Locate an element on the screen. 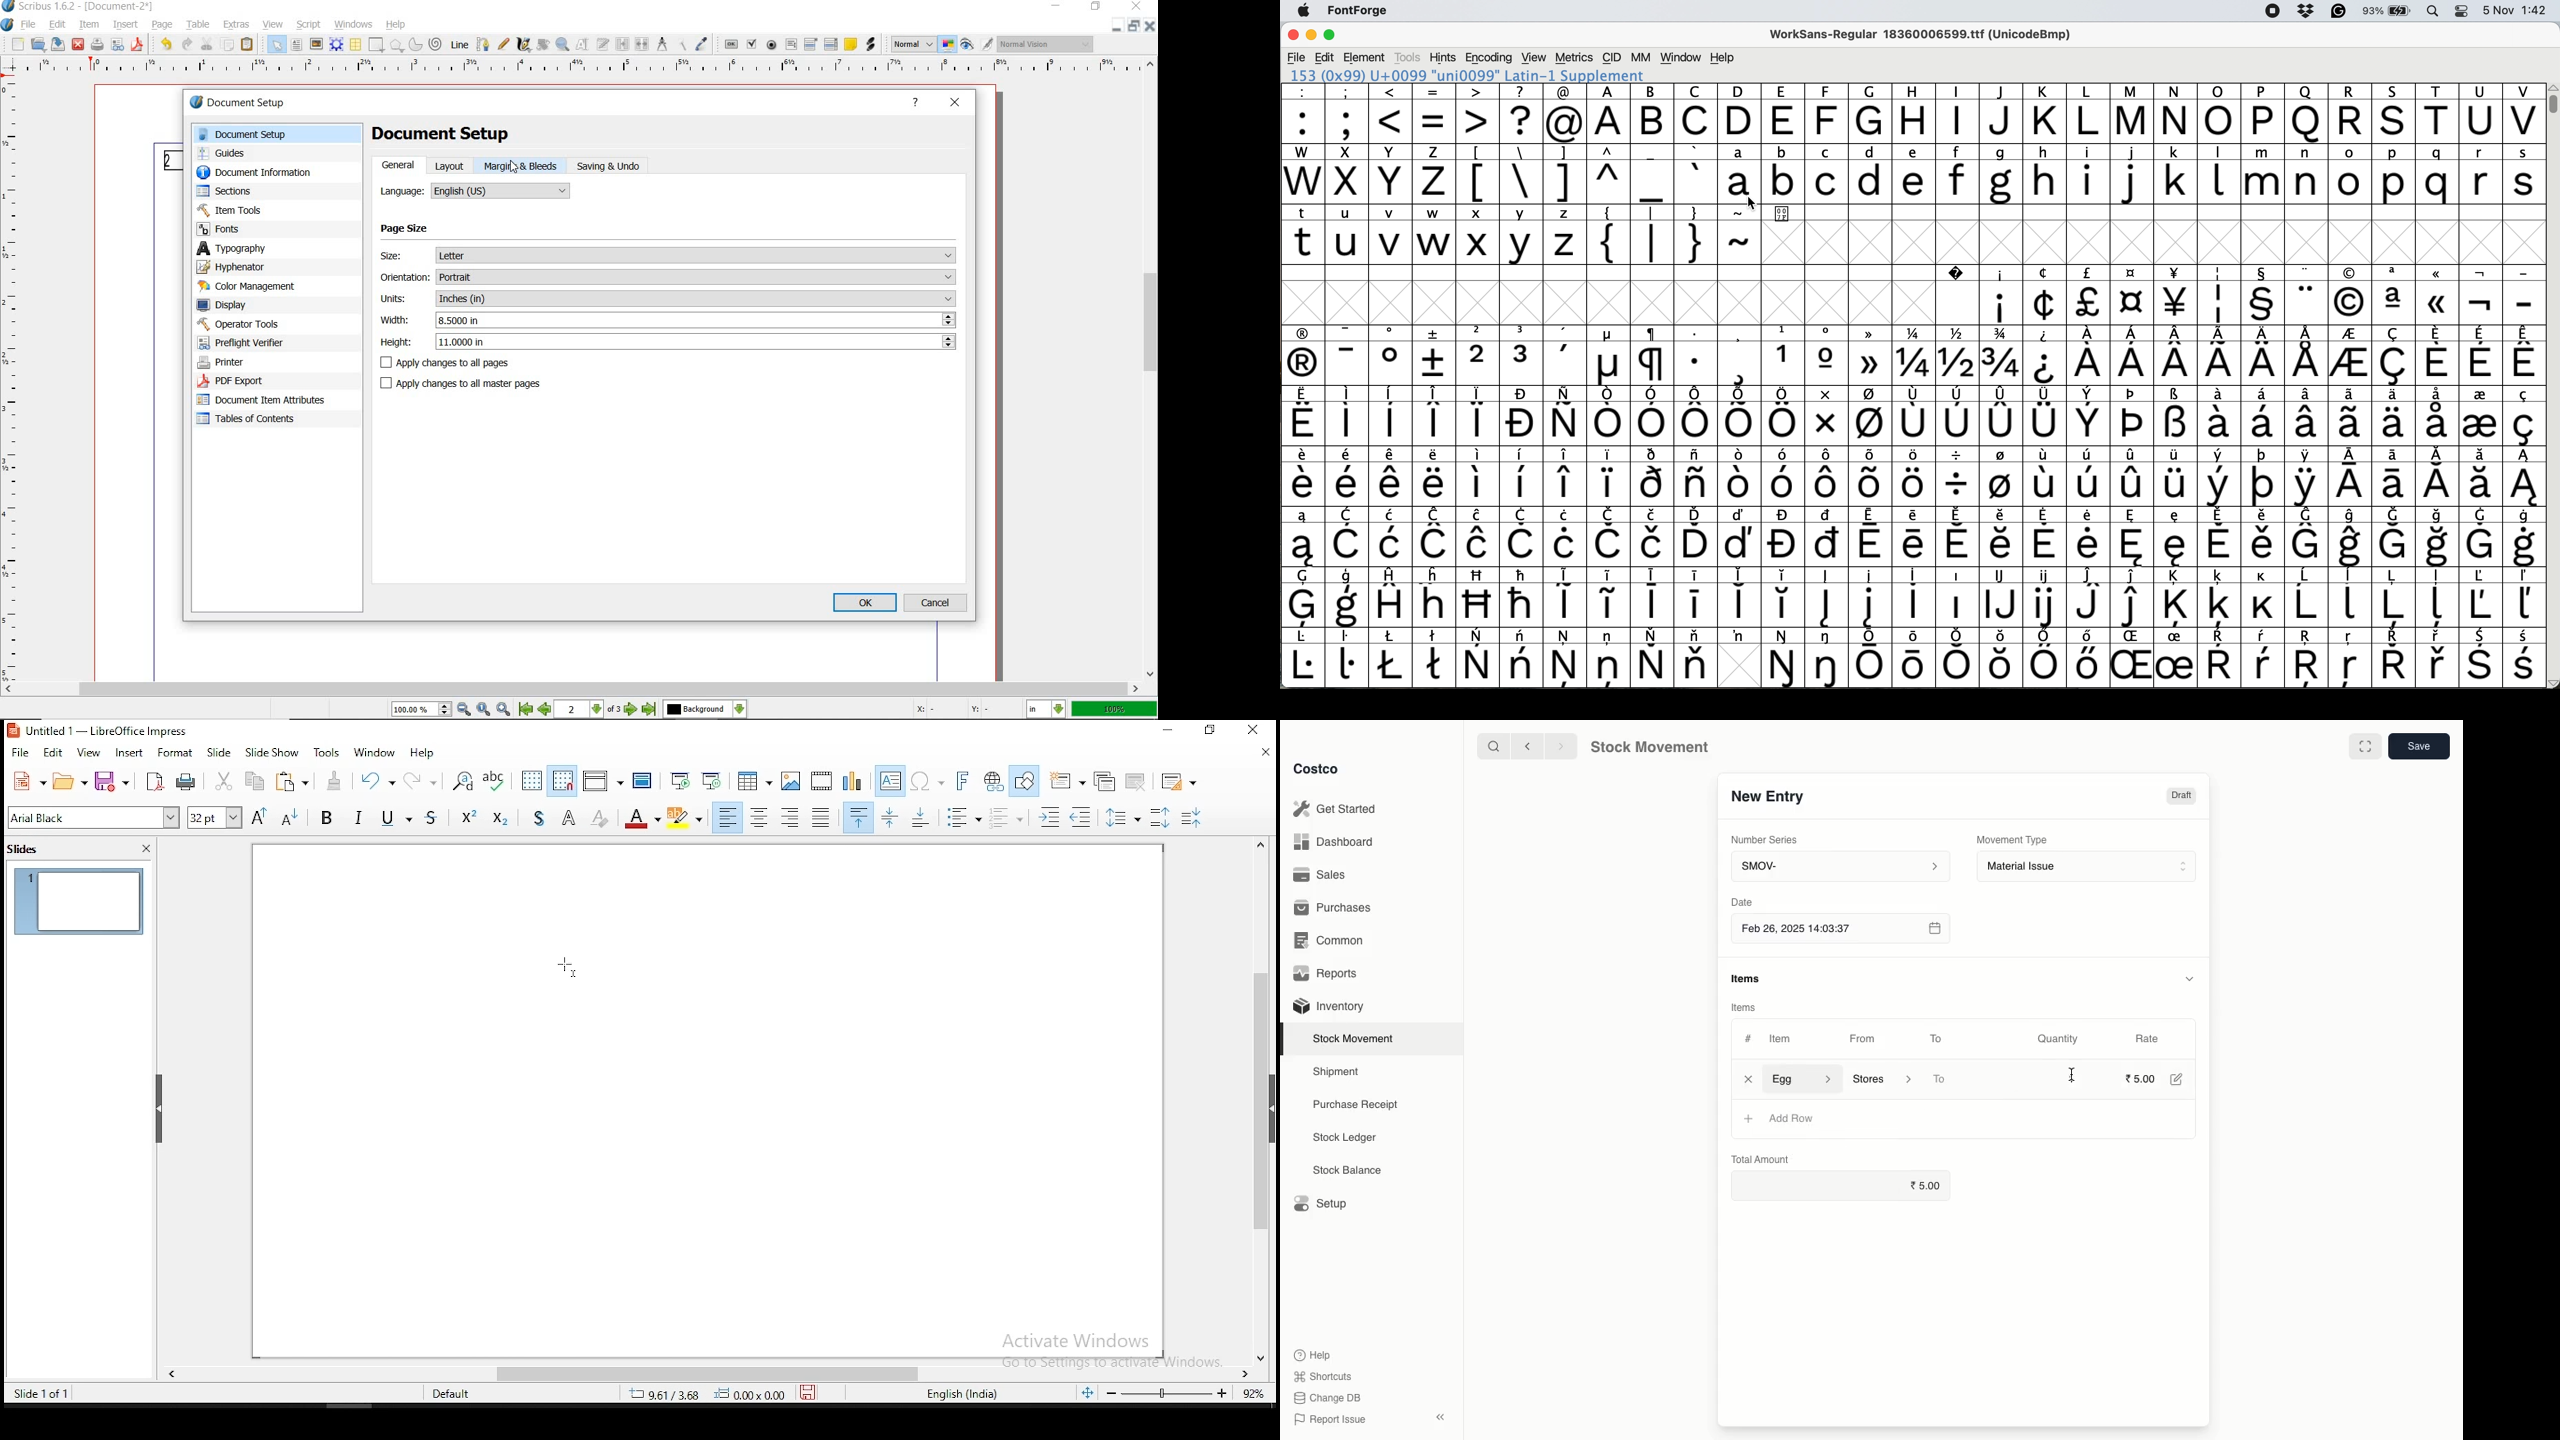 Image resolution: width=2576 pixels, height=1456 pixels. Number Series is located at coordinates (1771, 842).